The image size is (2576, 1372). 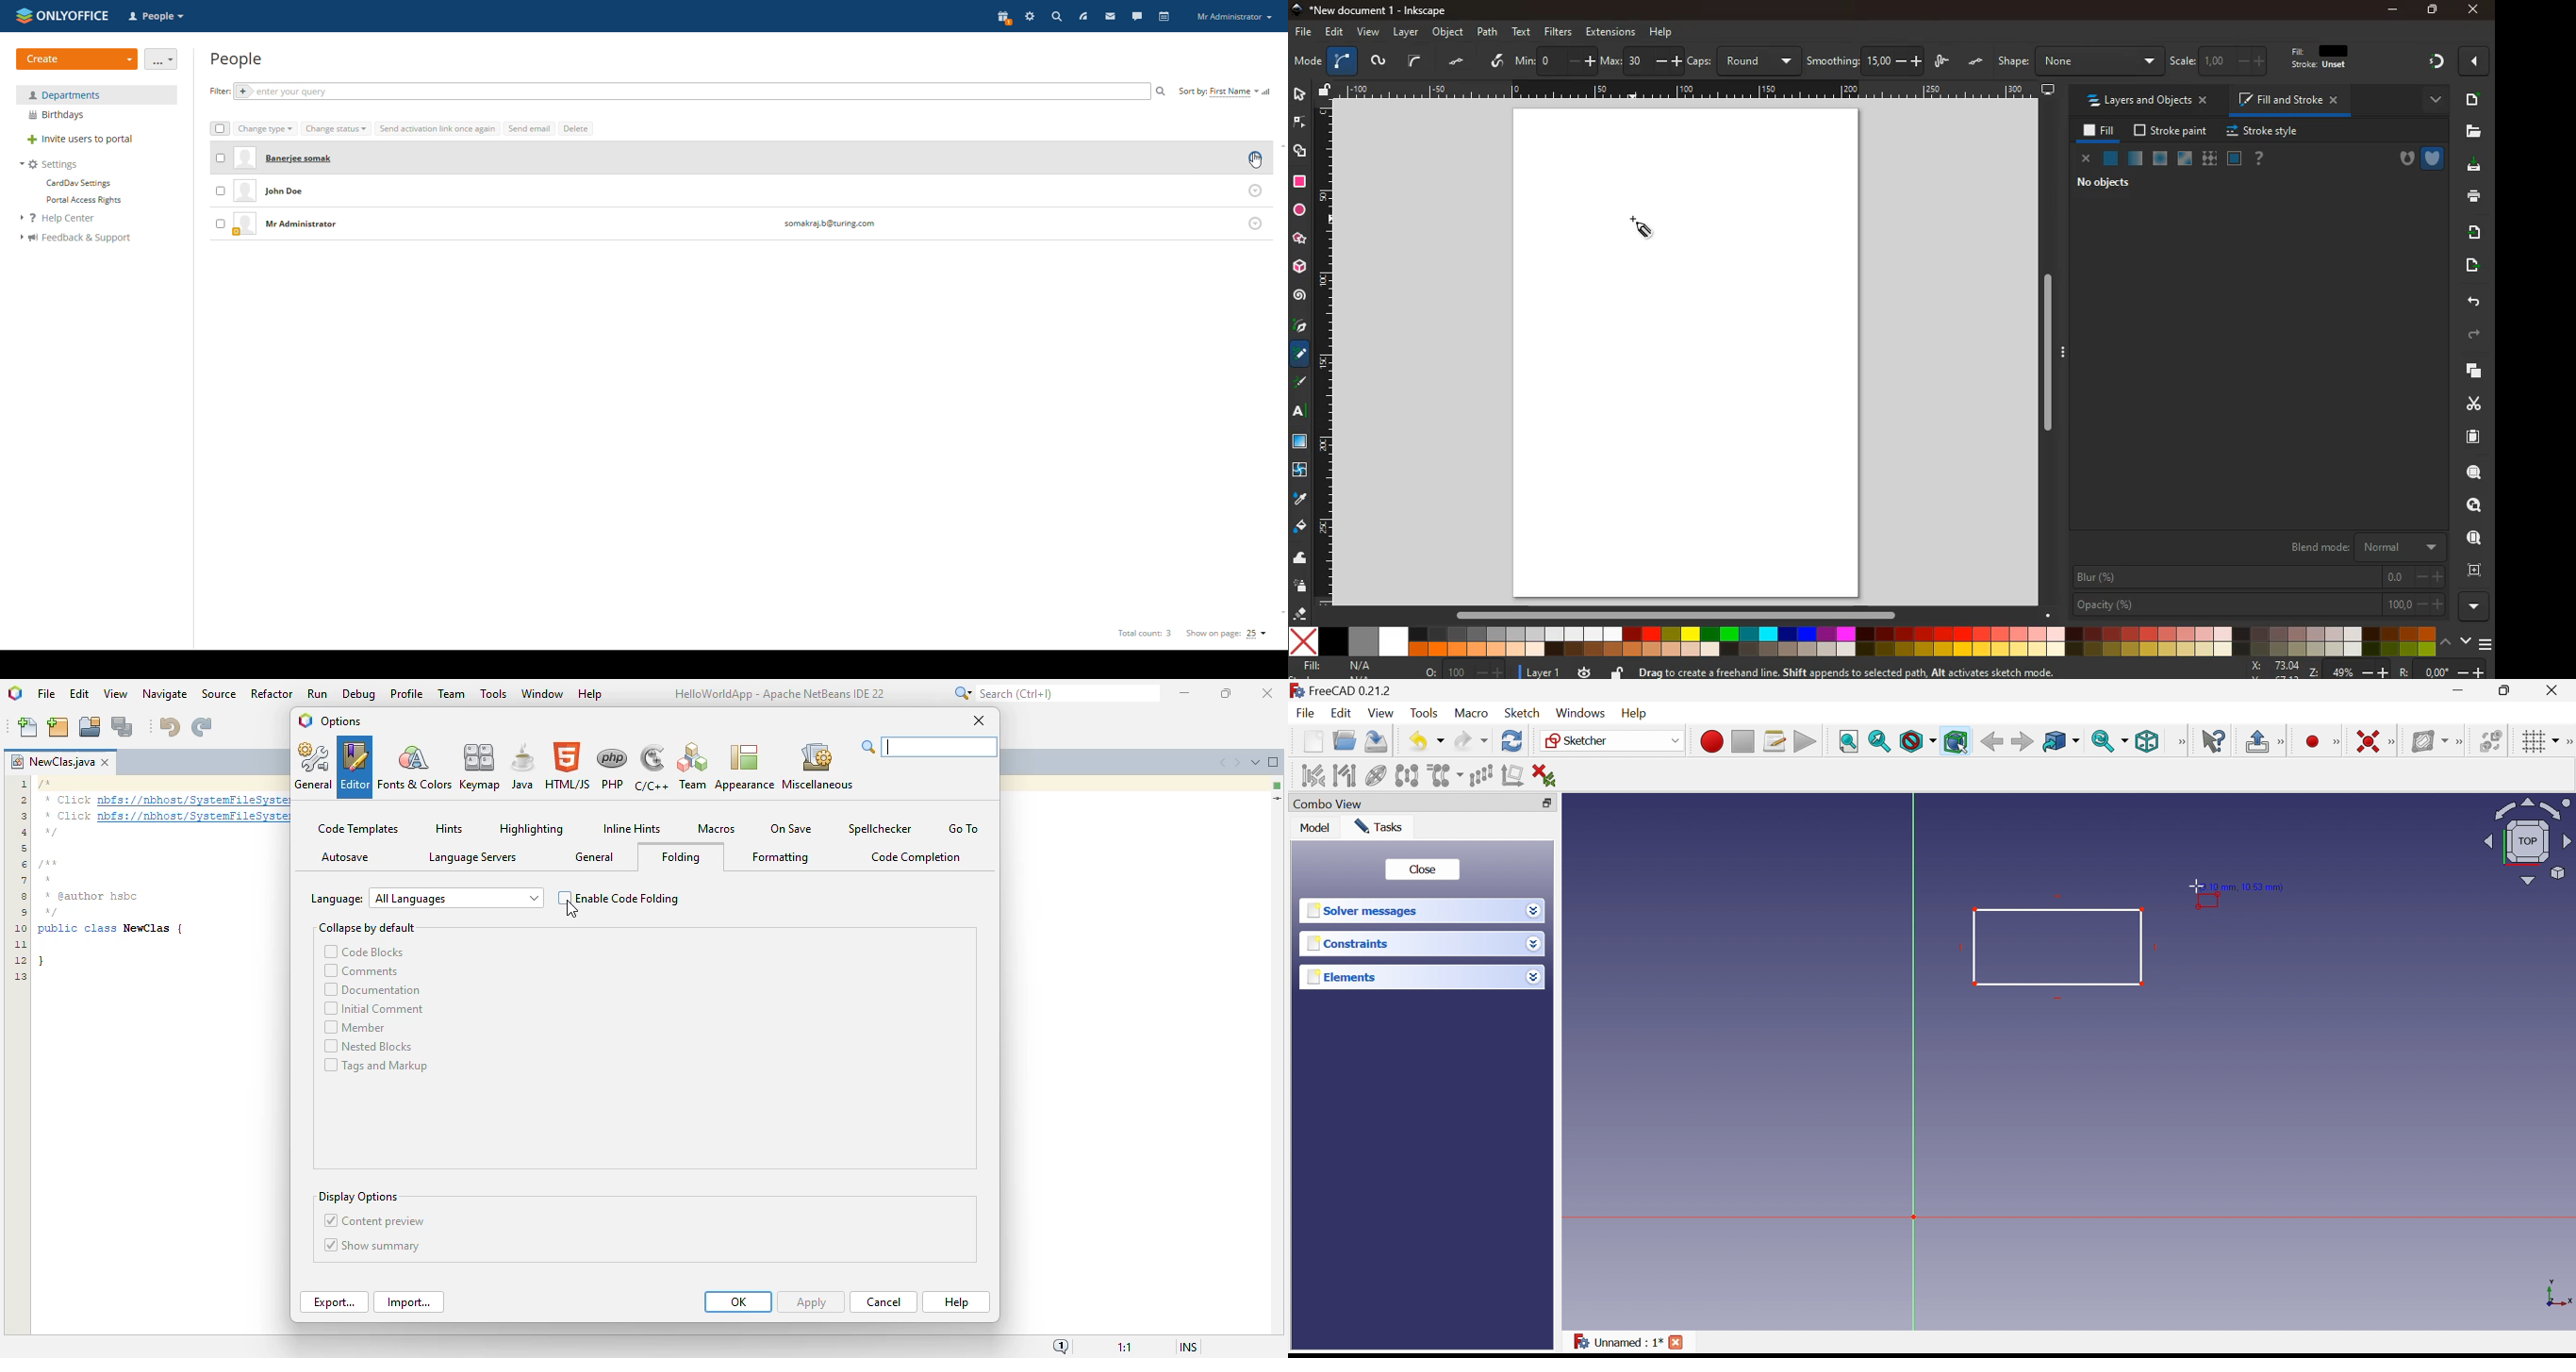 What do you see at coordinates (746, 767) in the screenshot?
I see `appearance` at bounding box center [746, 767].